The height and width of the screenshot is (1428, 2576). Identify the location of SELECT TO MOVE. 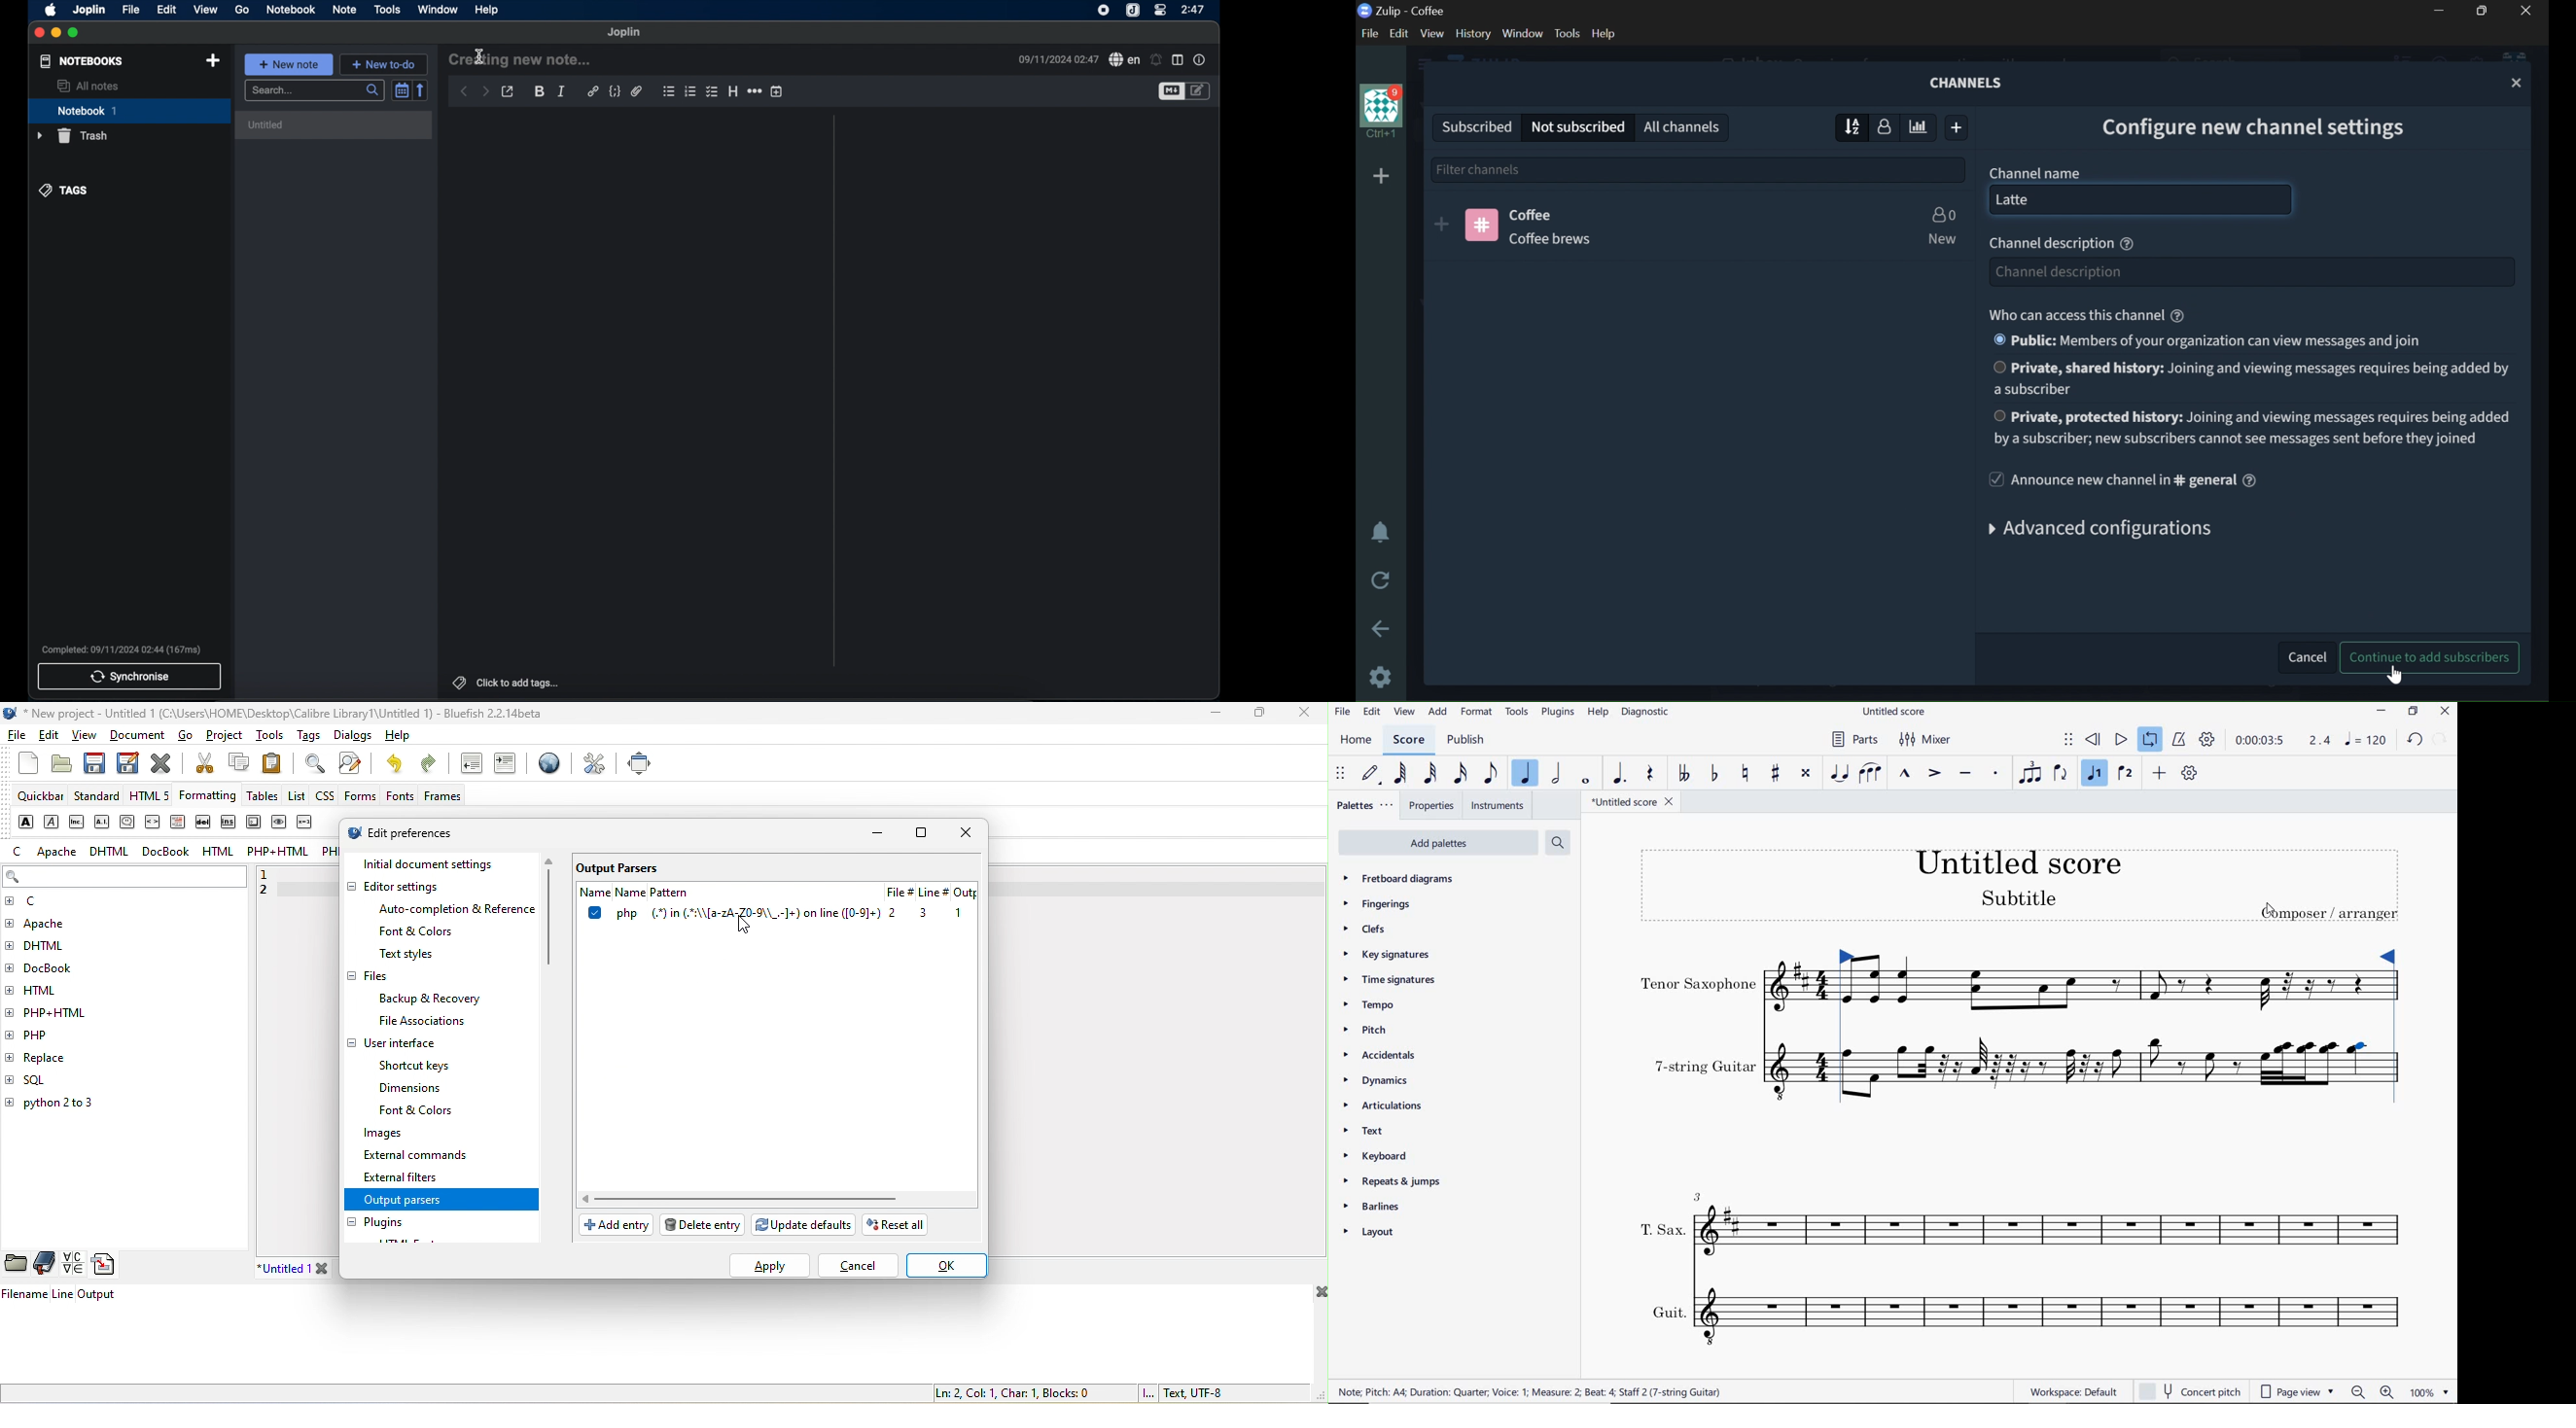
(2069, 738).